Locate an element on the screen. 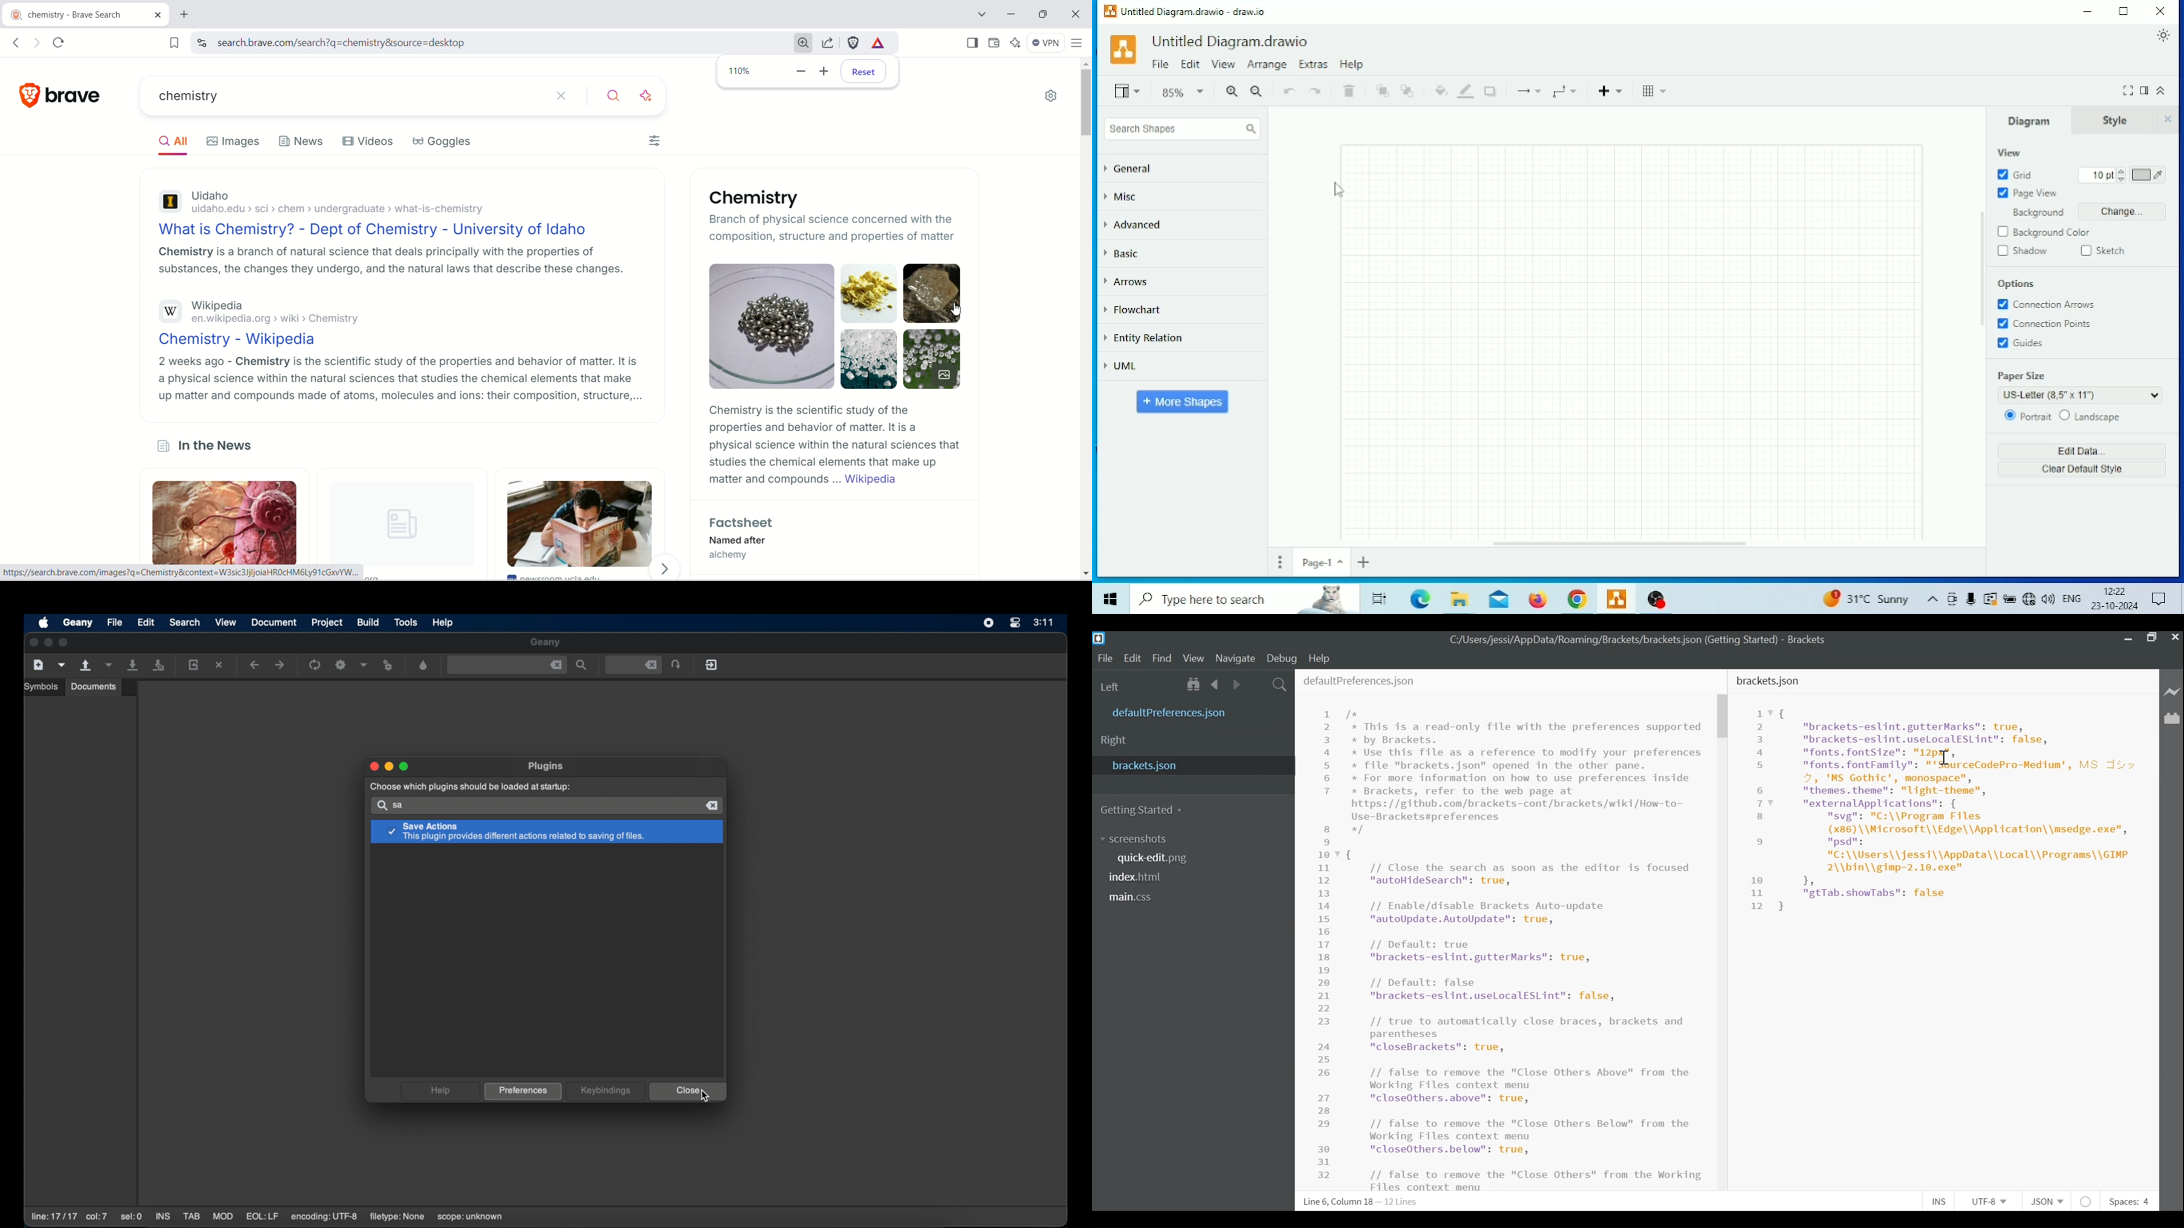 Image resolution: width=2184 pixels, height=1232 pixels. Grid Size is located at coordinates (2101, 175).